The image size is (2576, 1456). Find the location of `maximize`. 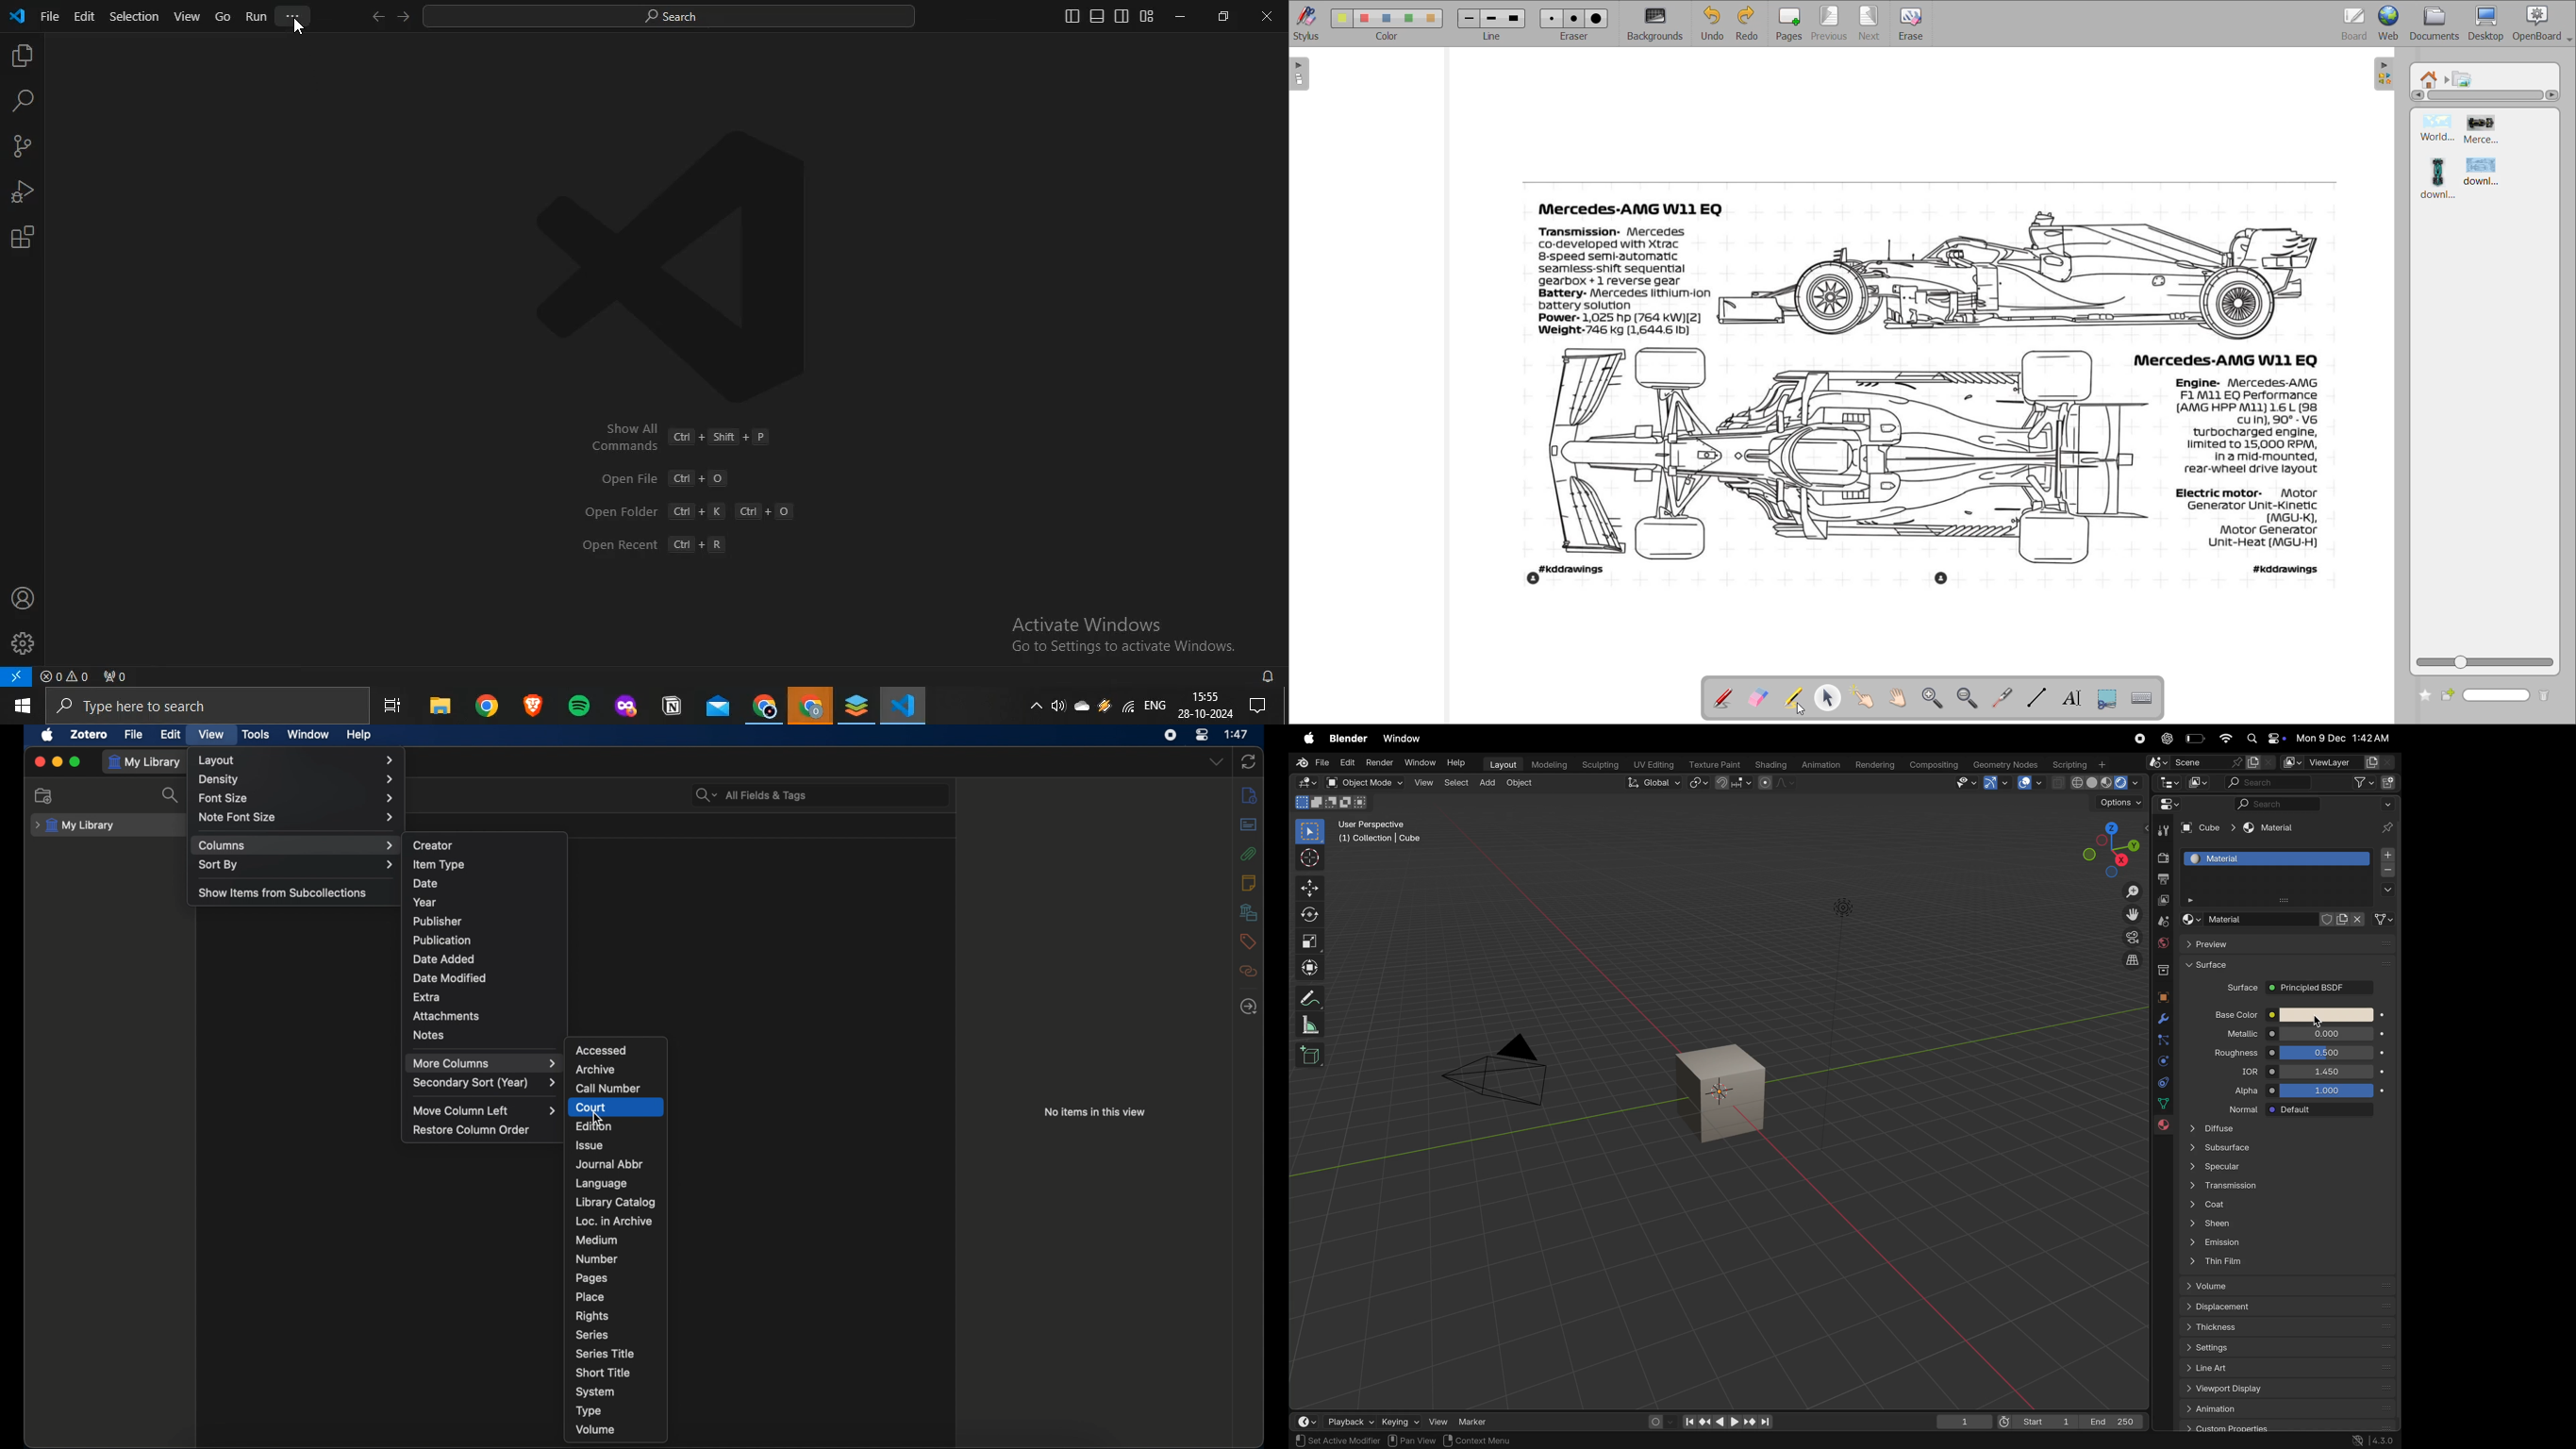

maximize is located at coordinates (76, 761).